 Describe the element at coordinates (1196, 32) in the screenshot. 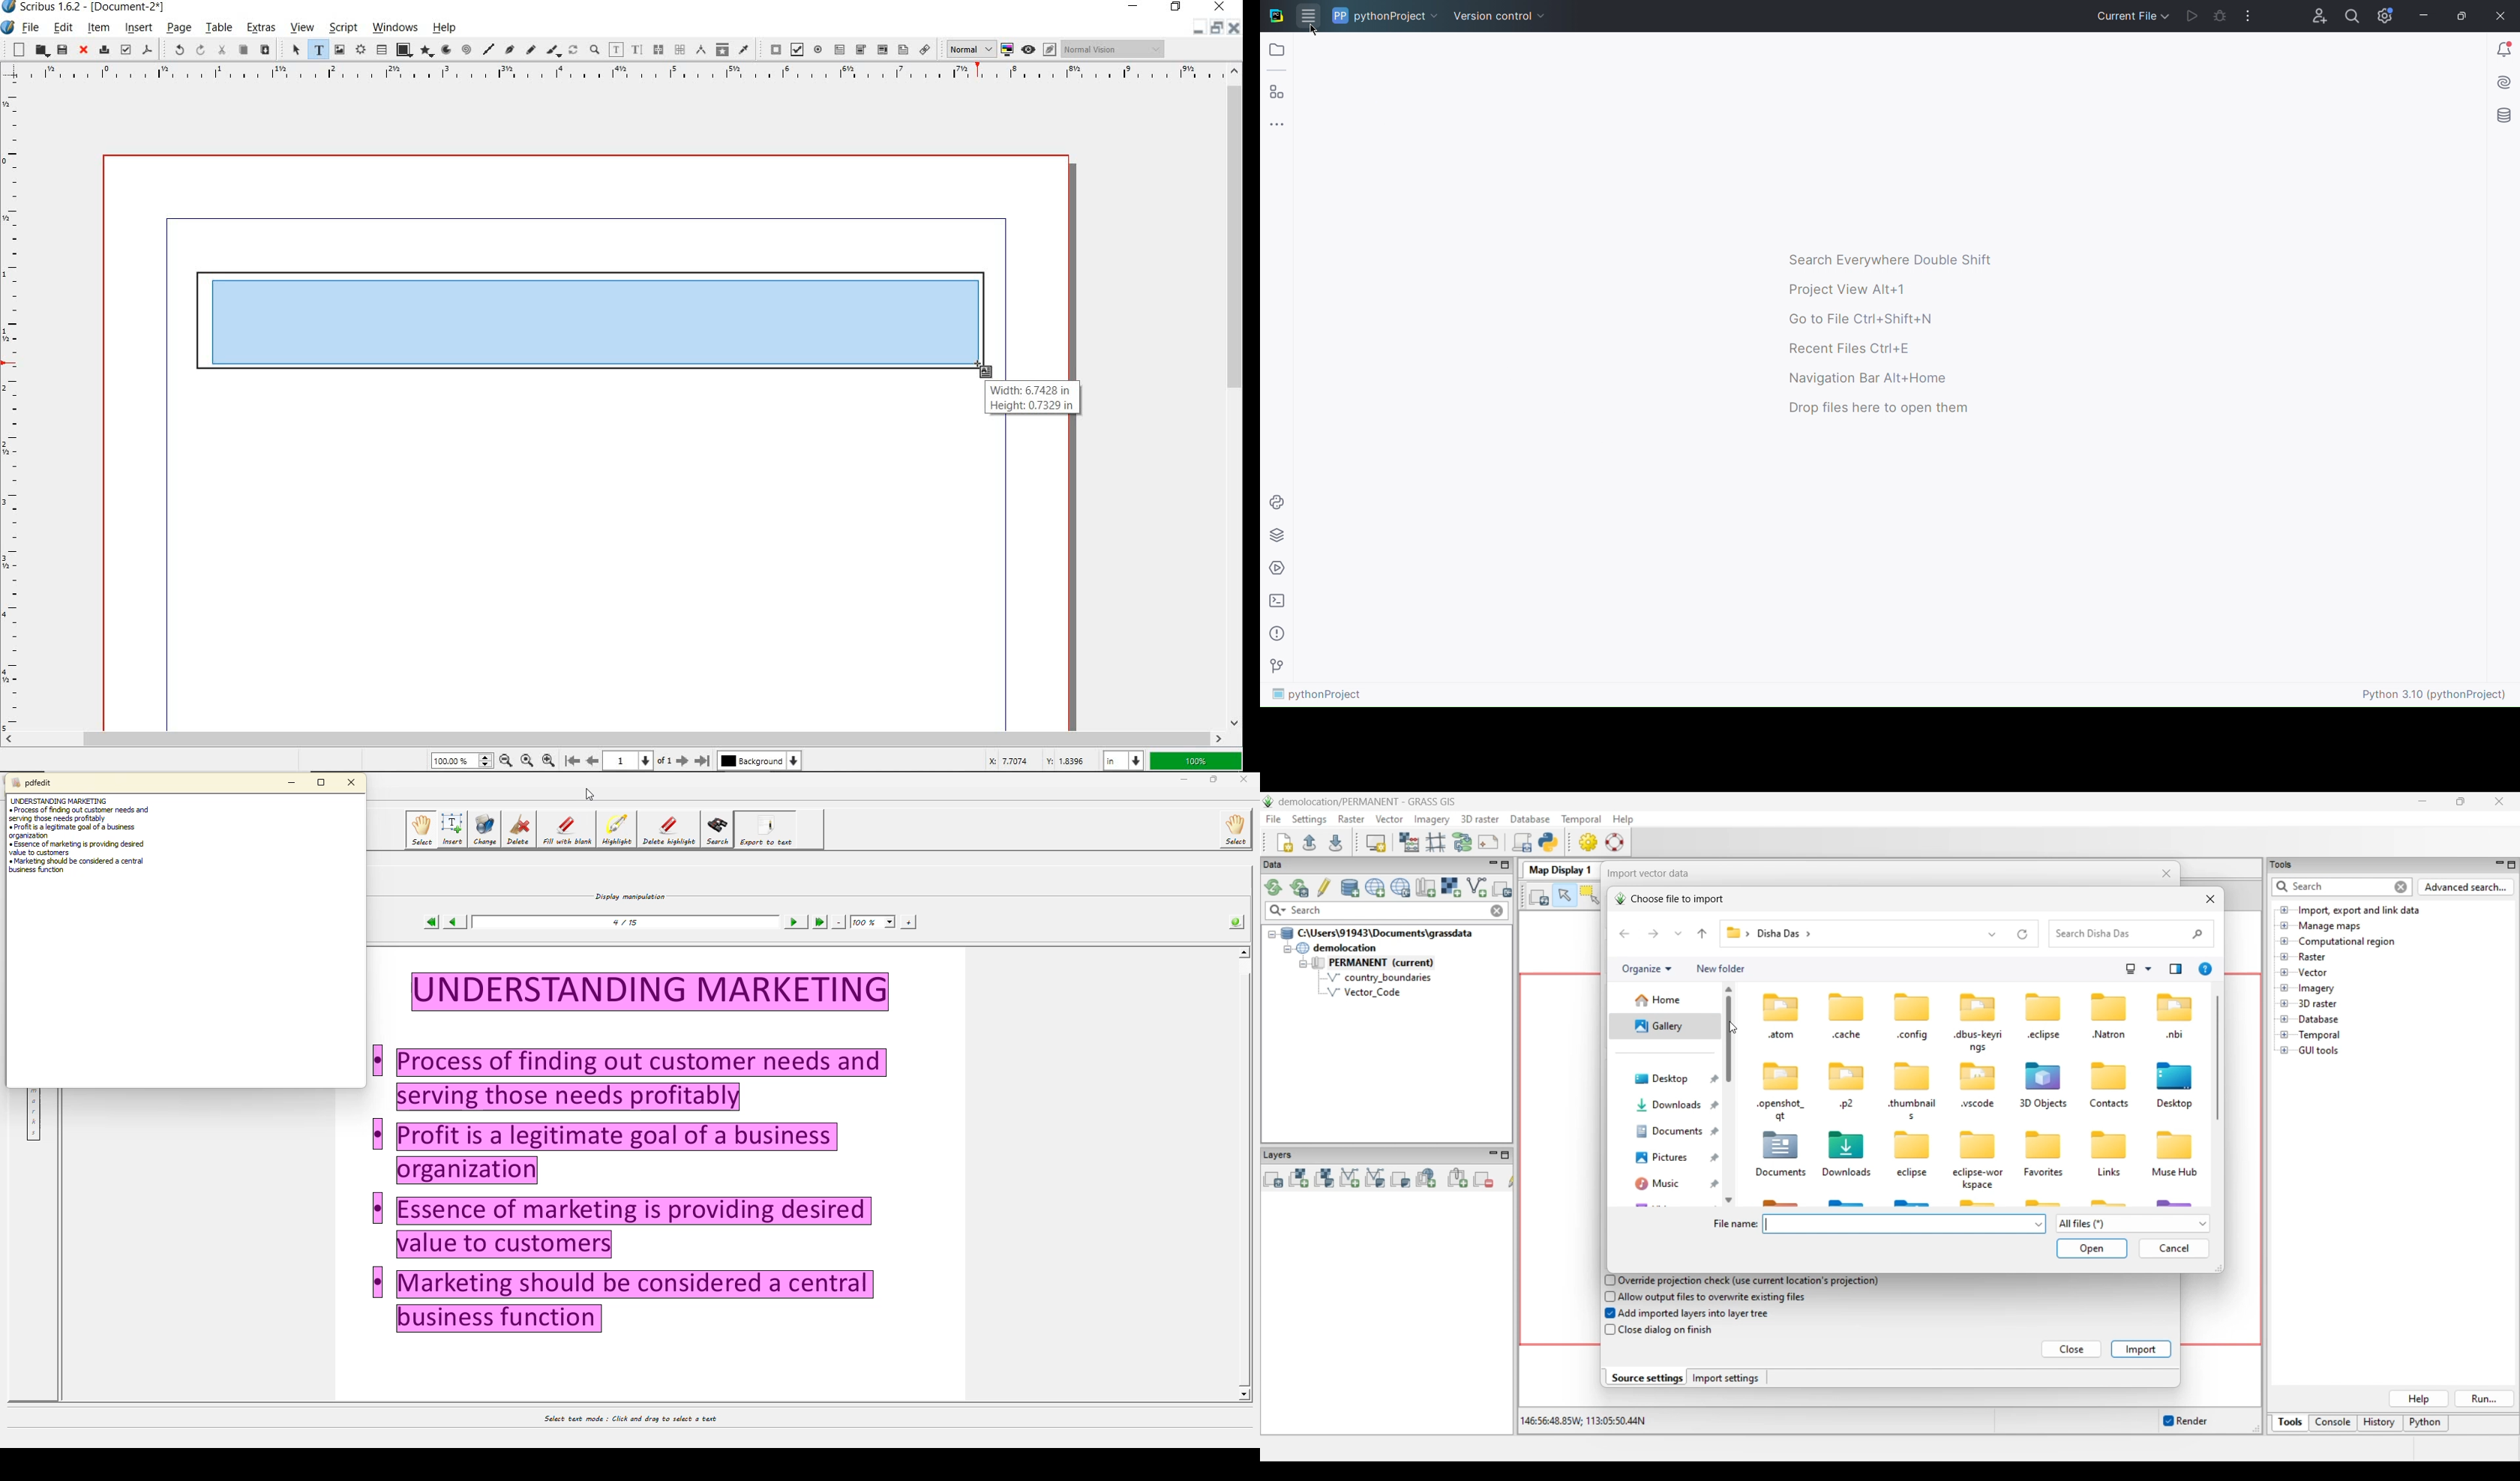

I see `minimize` at that location.